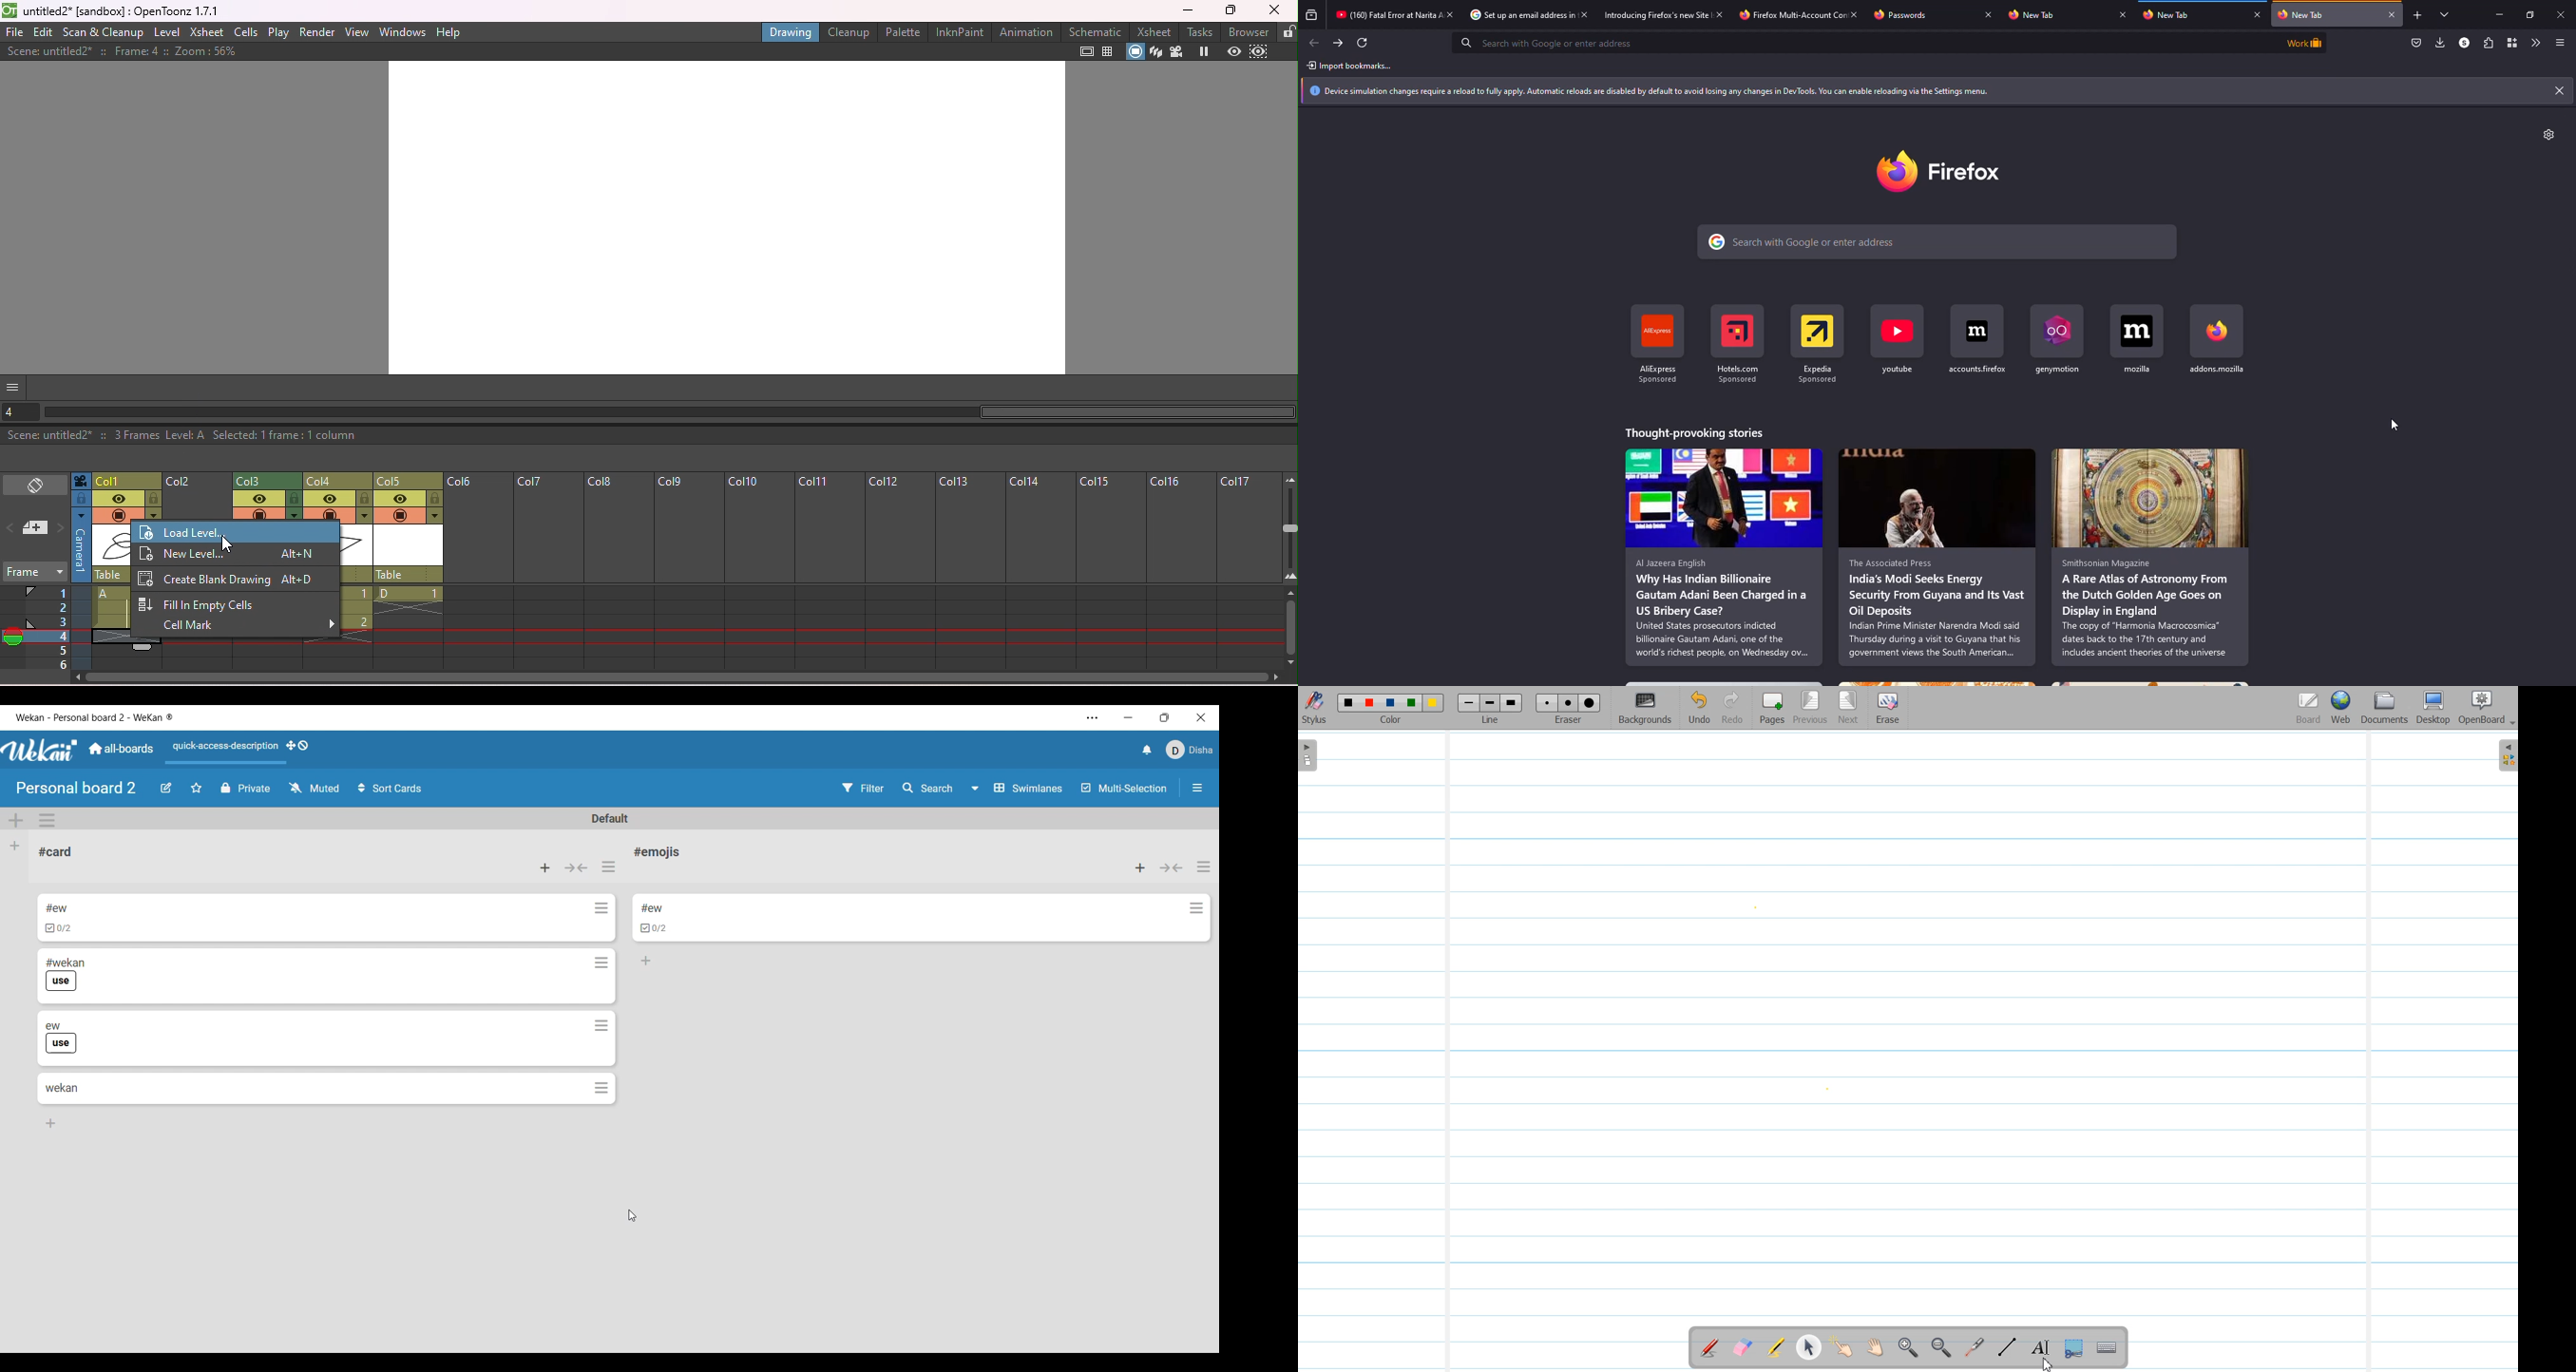 The image size is (2576, 1372). What do you see at coordinates (1156, 31) in the screenshot?
I see `Xsheet` at bounding box center [1156, 31].